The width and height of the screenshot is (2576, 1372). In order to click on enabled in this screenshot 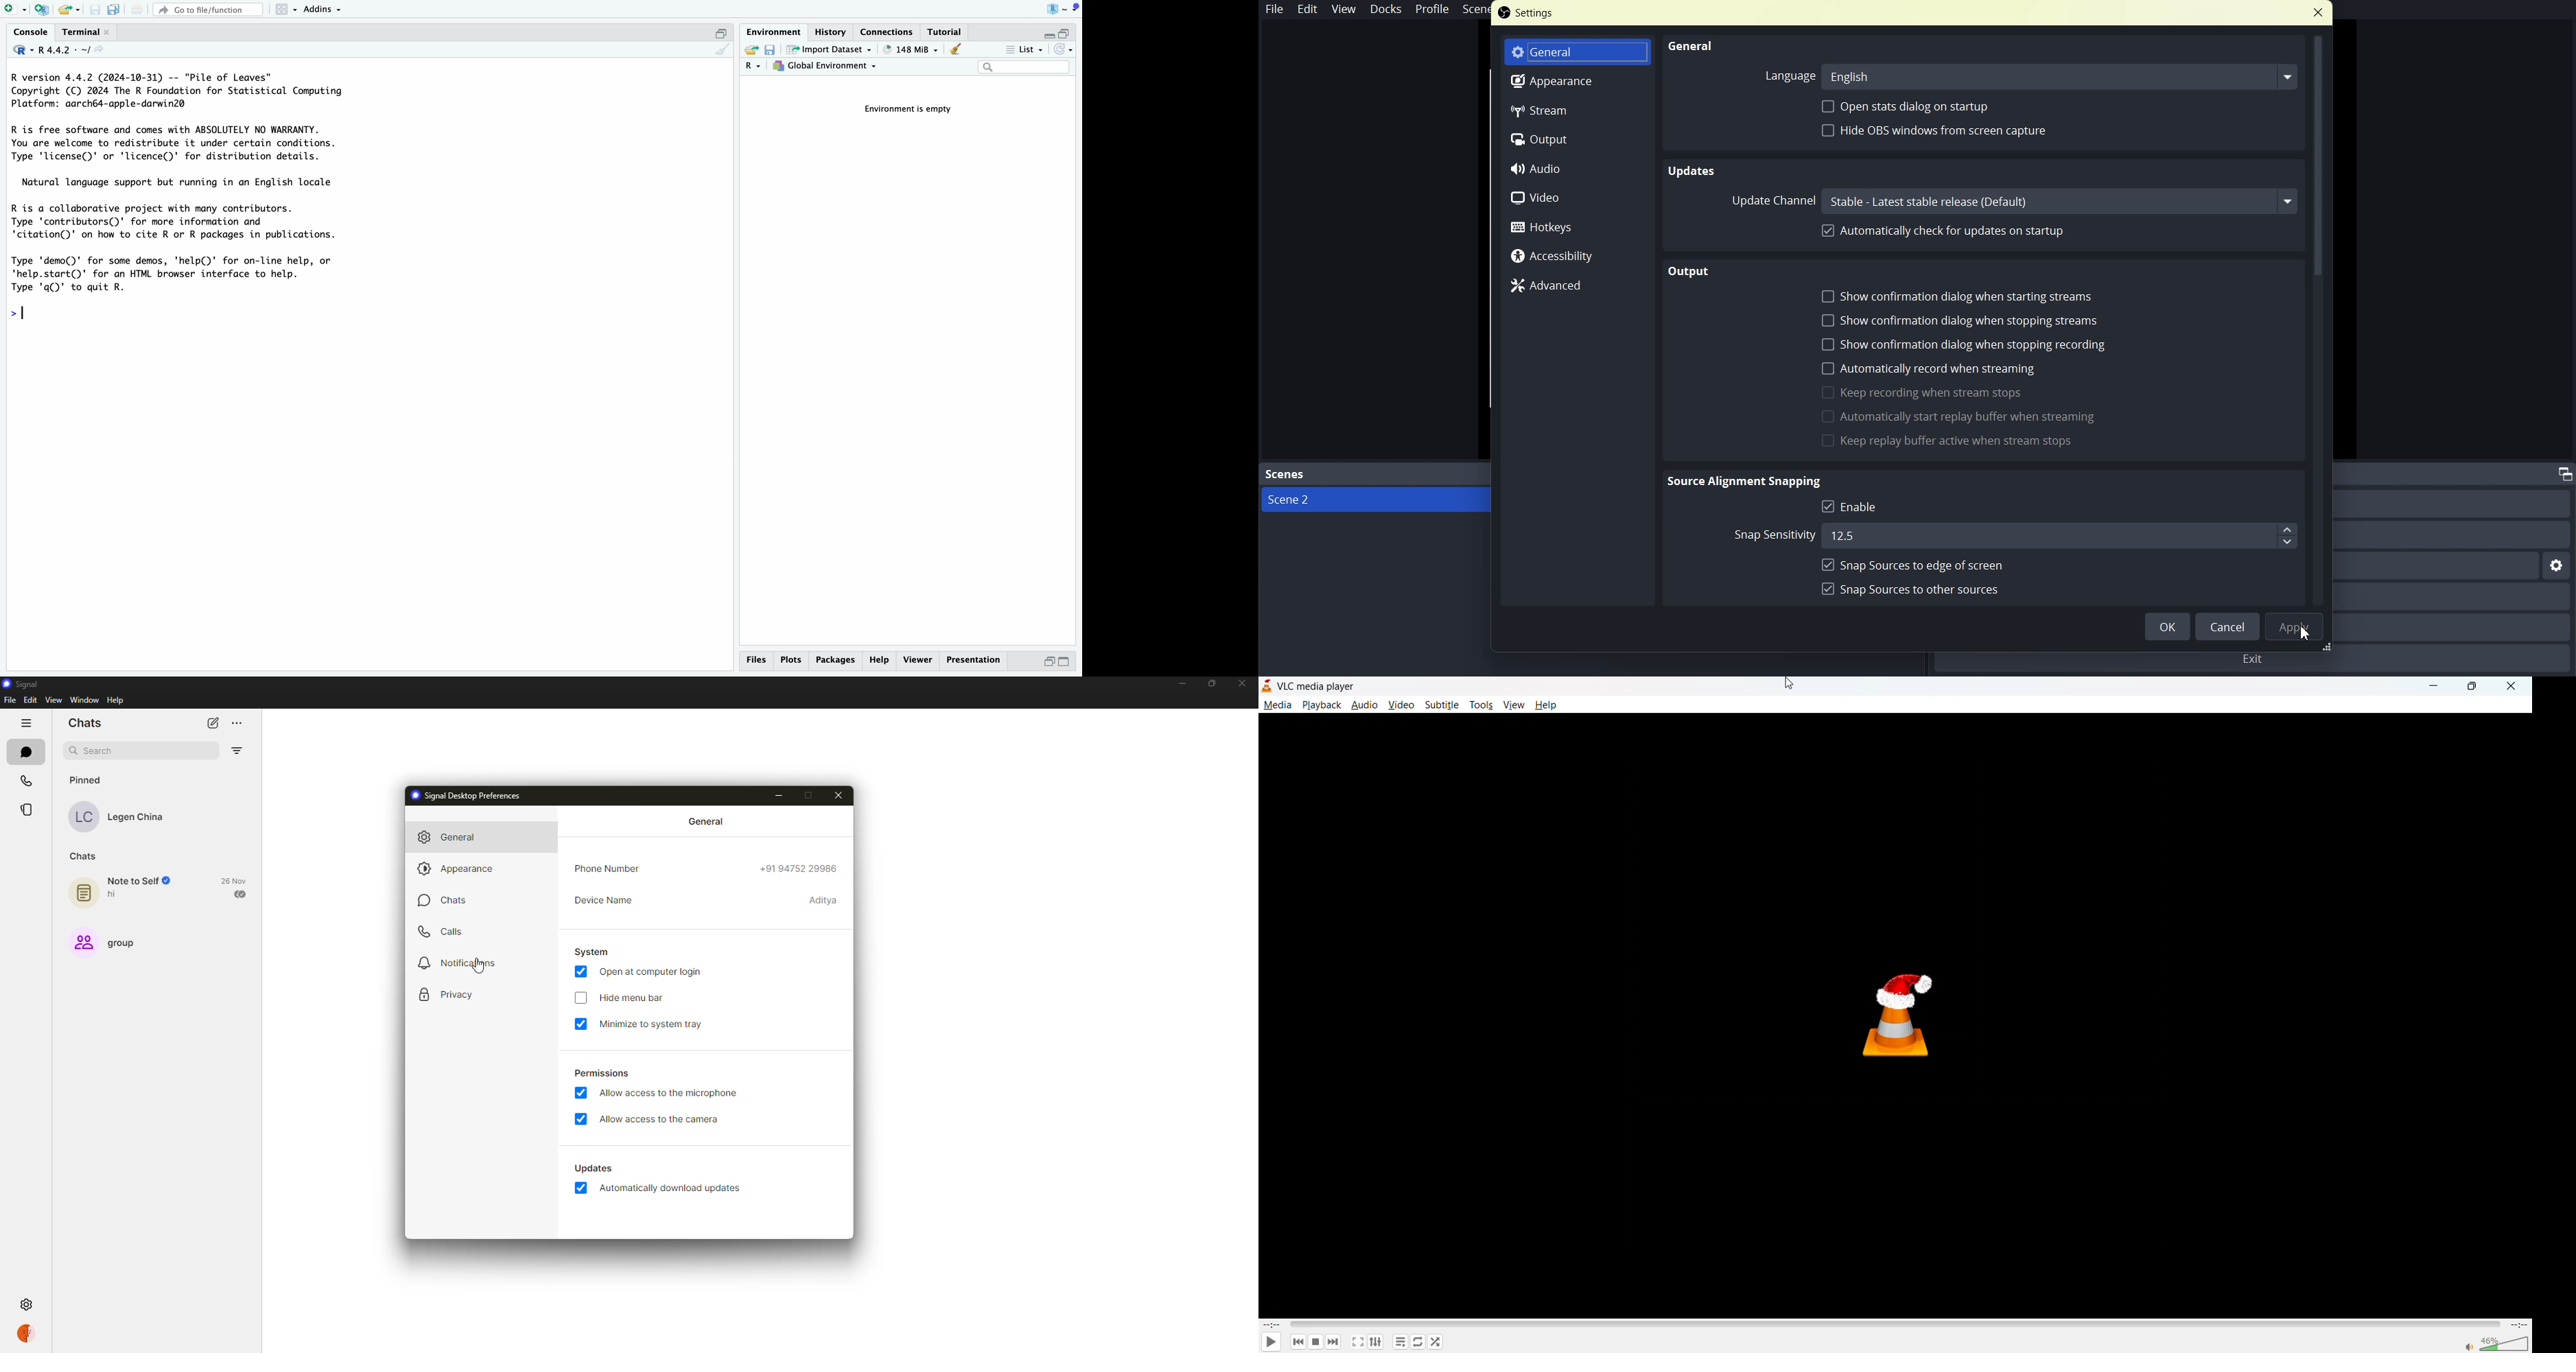, I will do `click(582, 1026)`.